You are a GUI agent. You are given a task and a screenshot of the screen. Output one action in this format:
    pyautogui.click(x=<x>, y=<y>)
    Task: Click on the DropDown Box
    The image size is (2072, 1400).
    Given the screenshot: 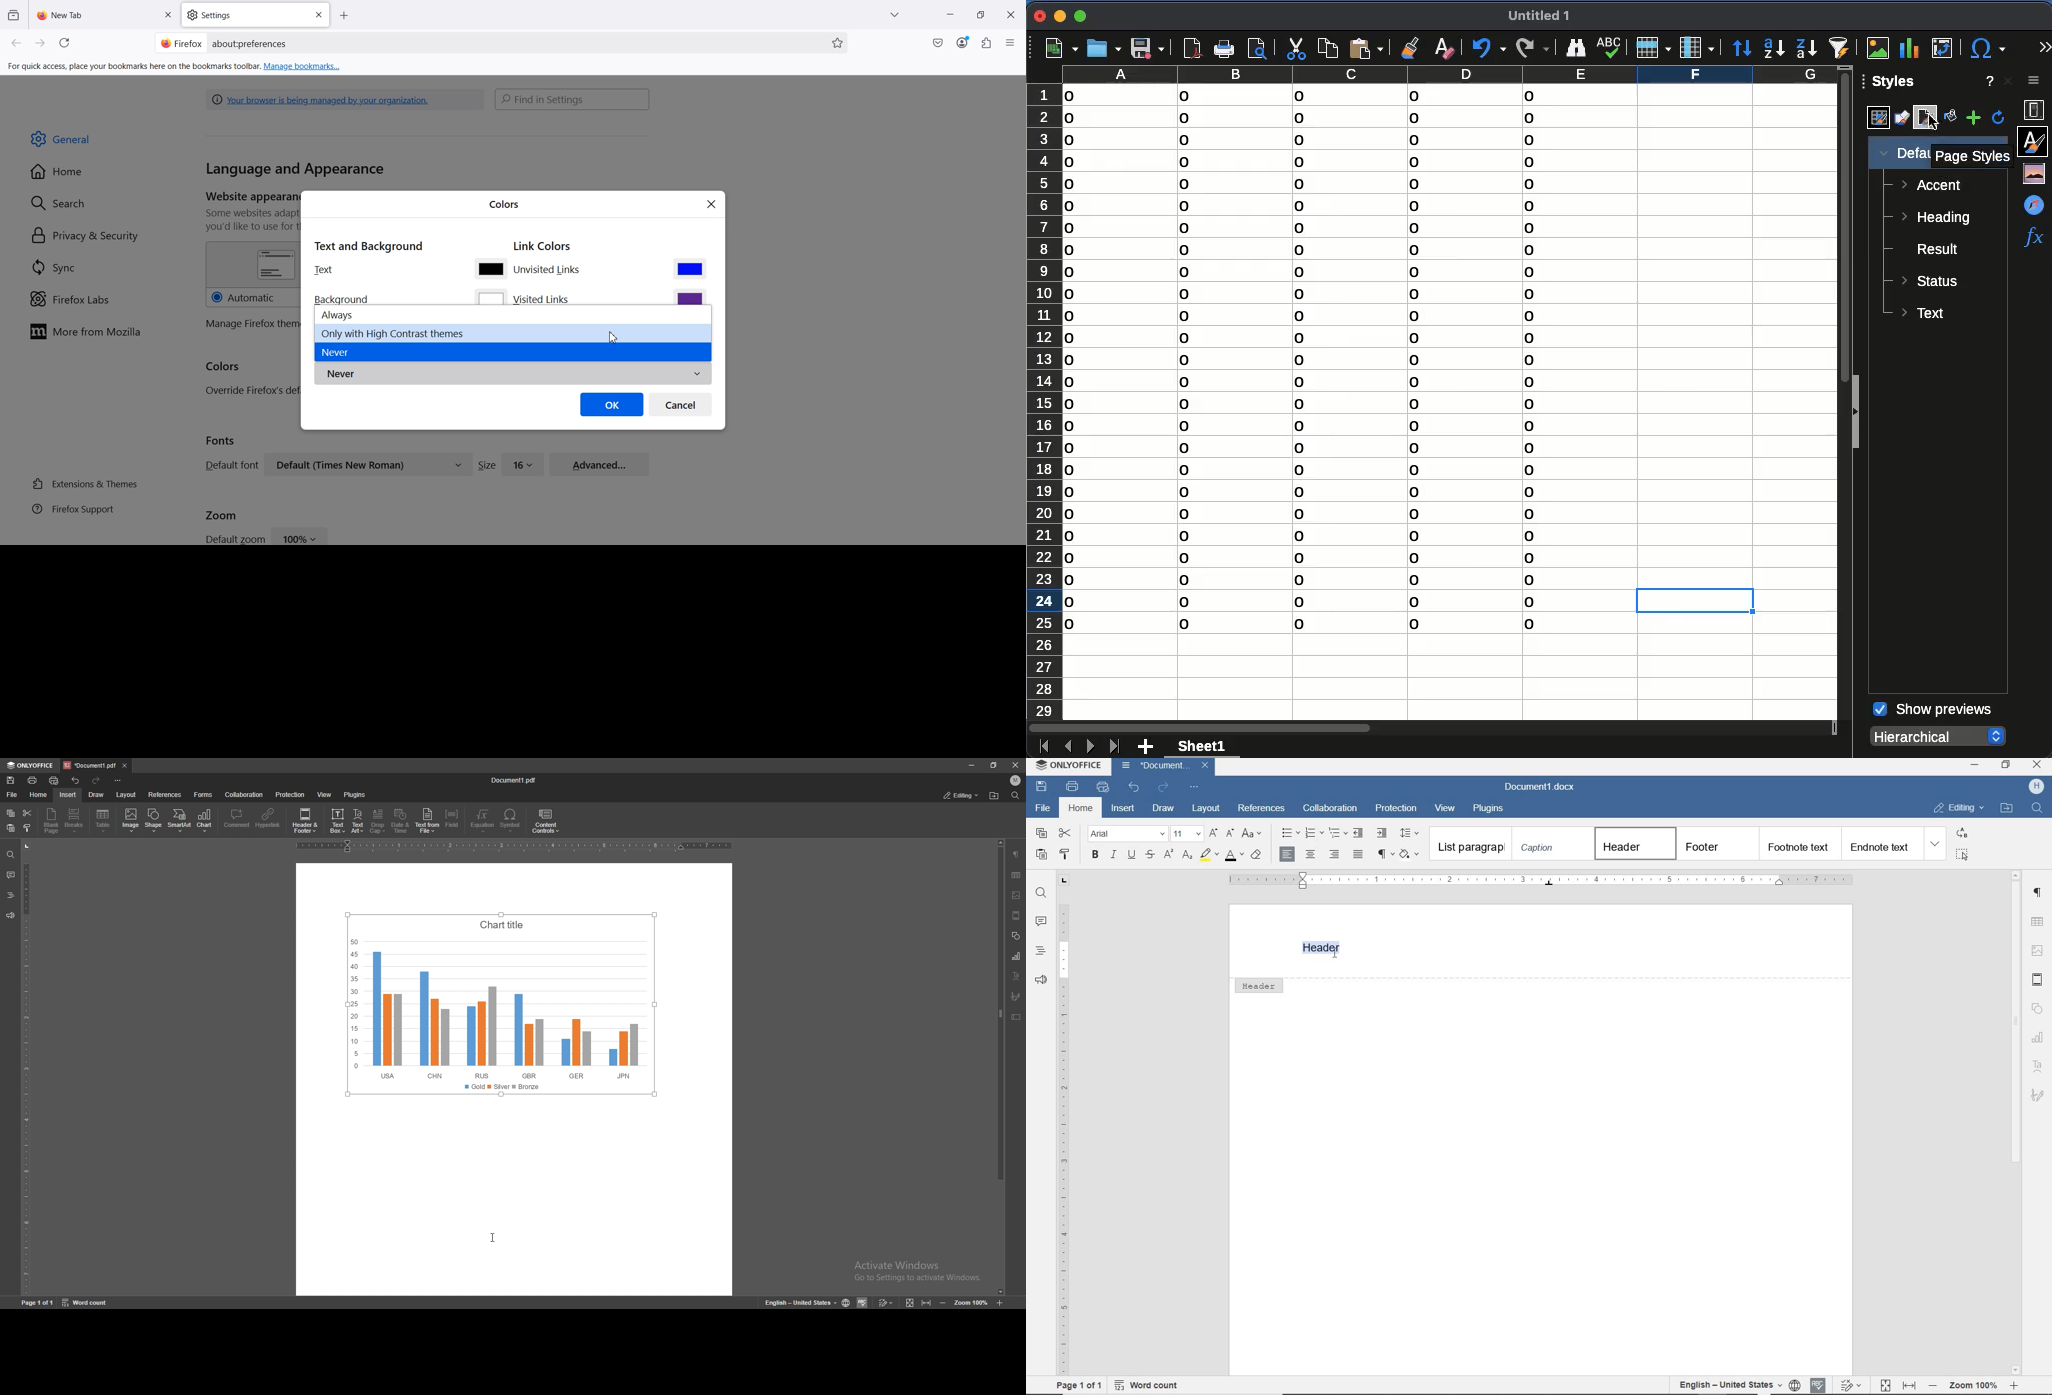 What is the action you would take?
    pyautogui.click(x=897, y=15)
    